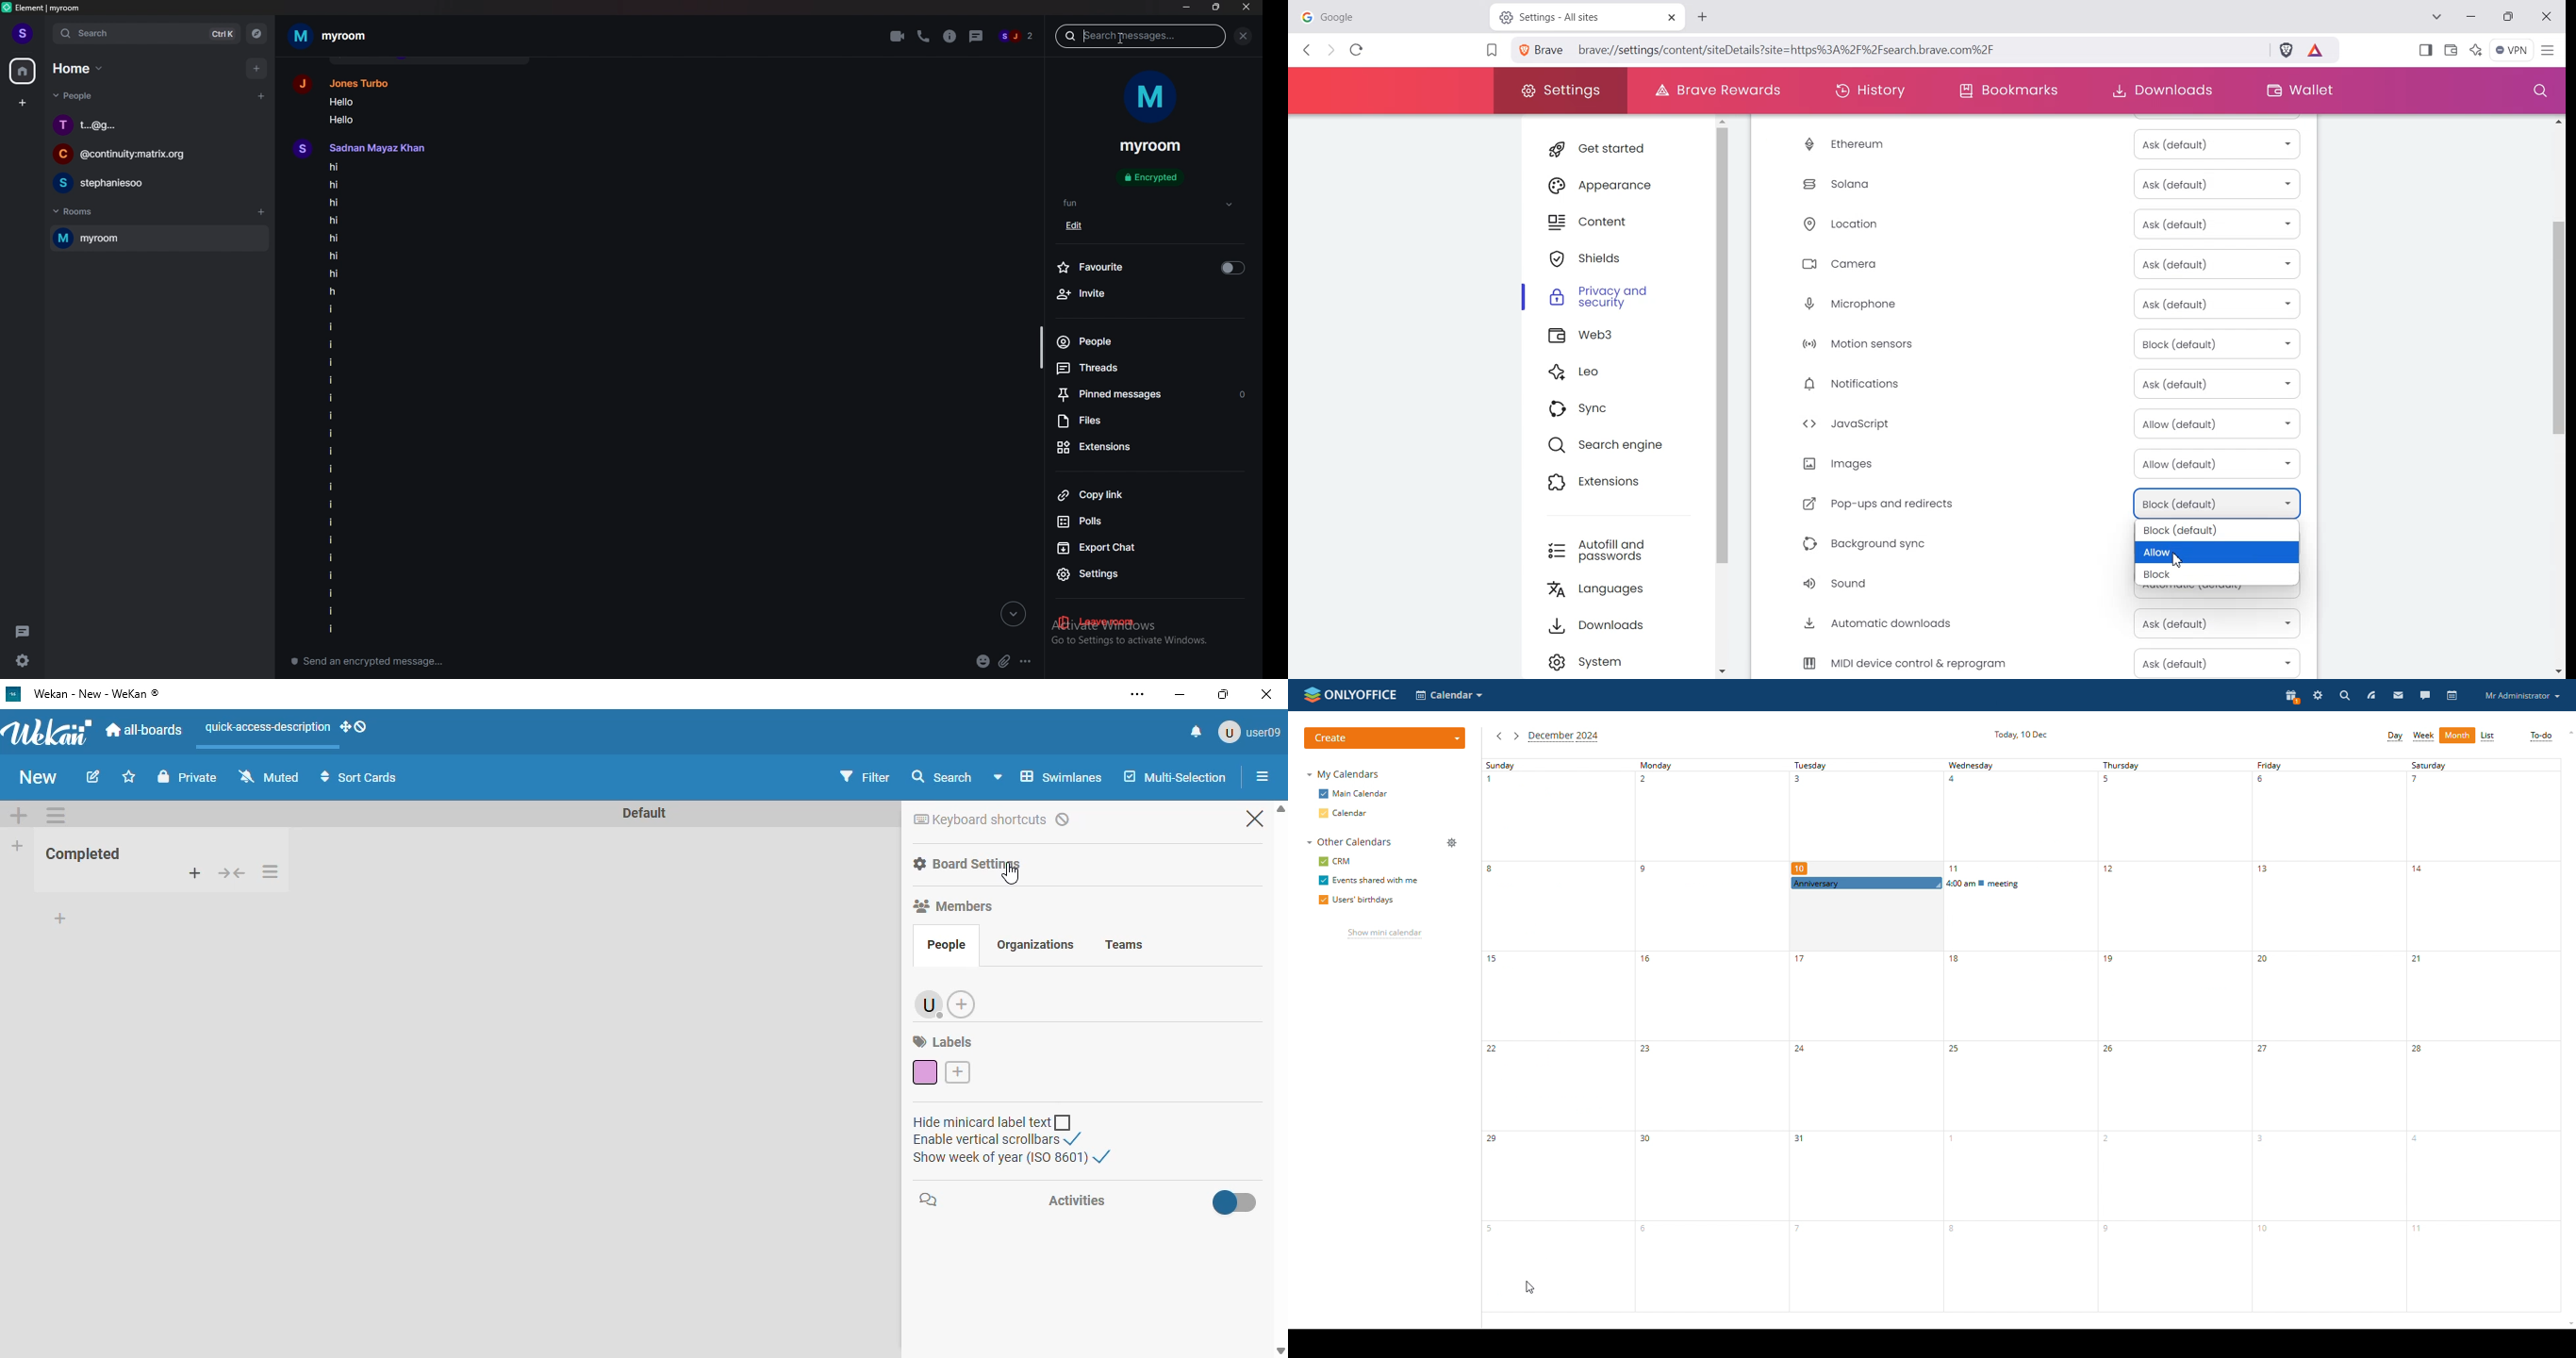 The image size is (2576, 1372). Describe the element at coordinates (1153, 178) in the screenshot. I see `encrypted` at that location.